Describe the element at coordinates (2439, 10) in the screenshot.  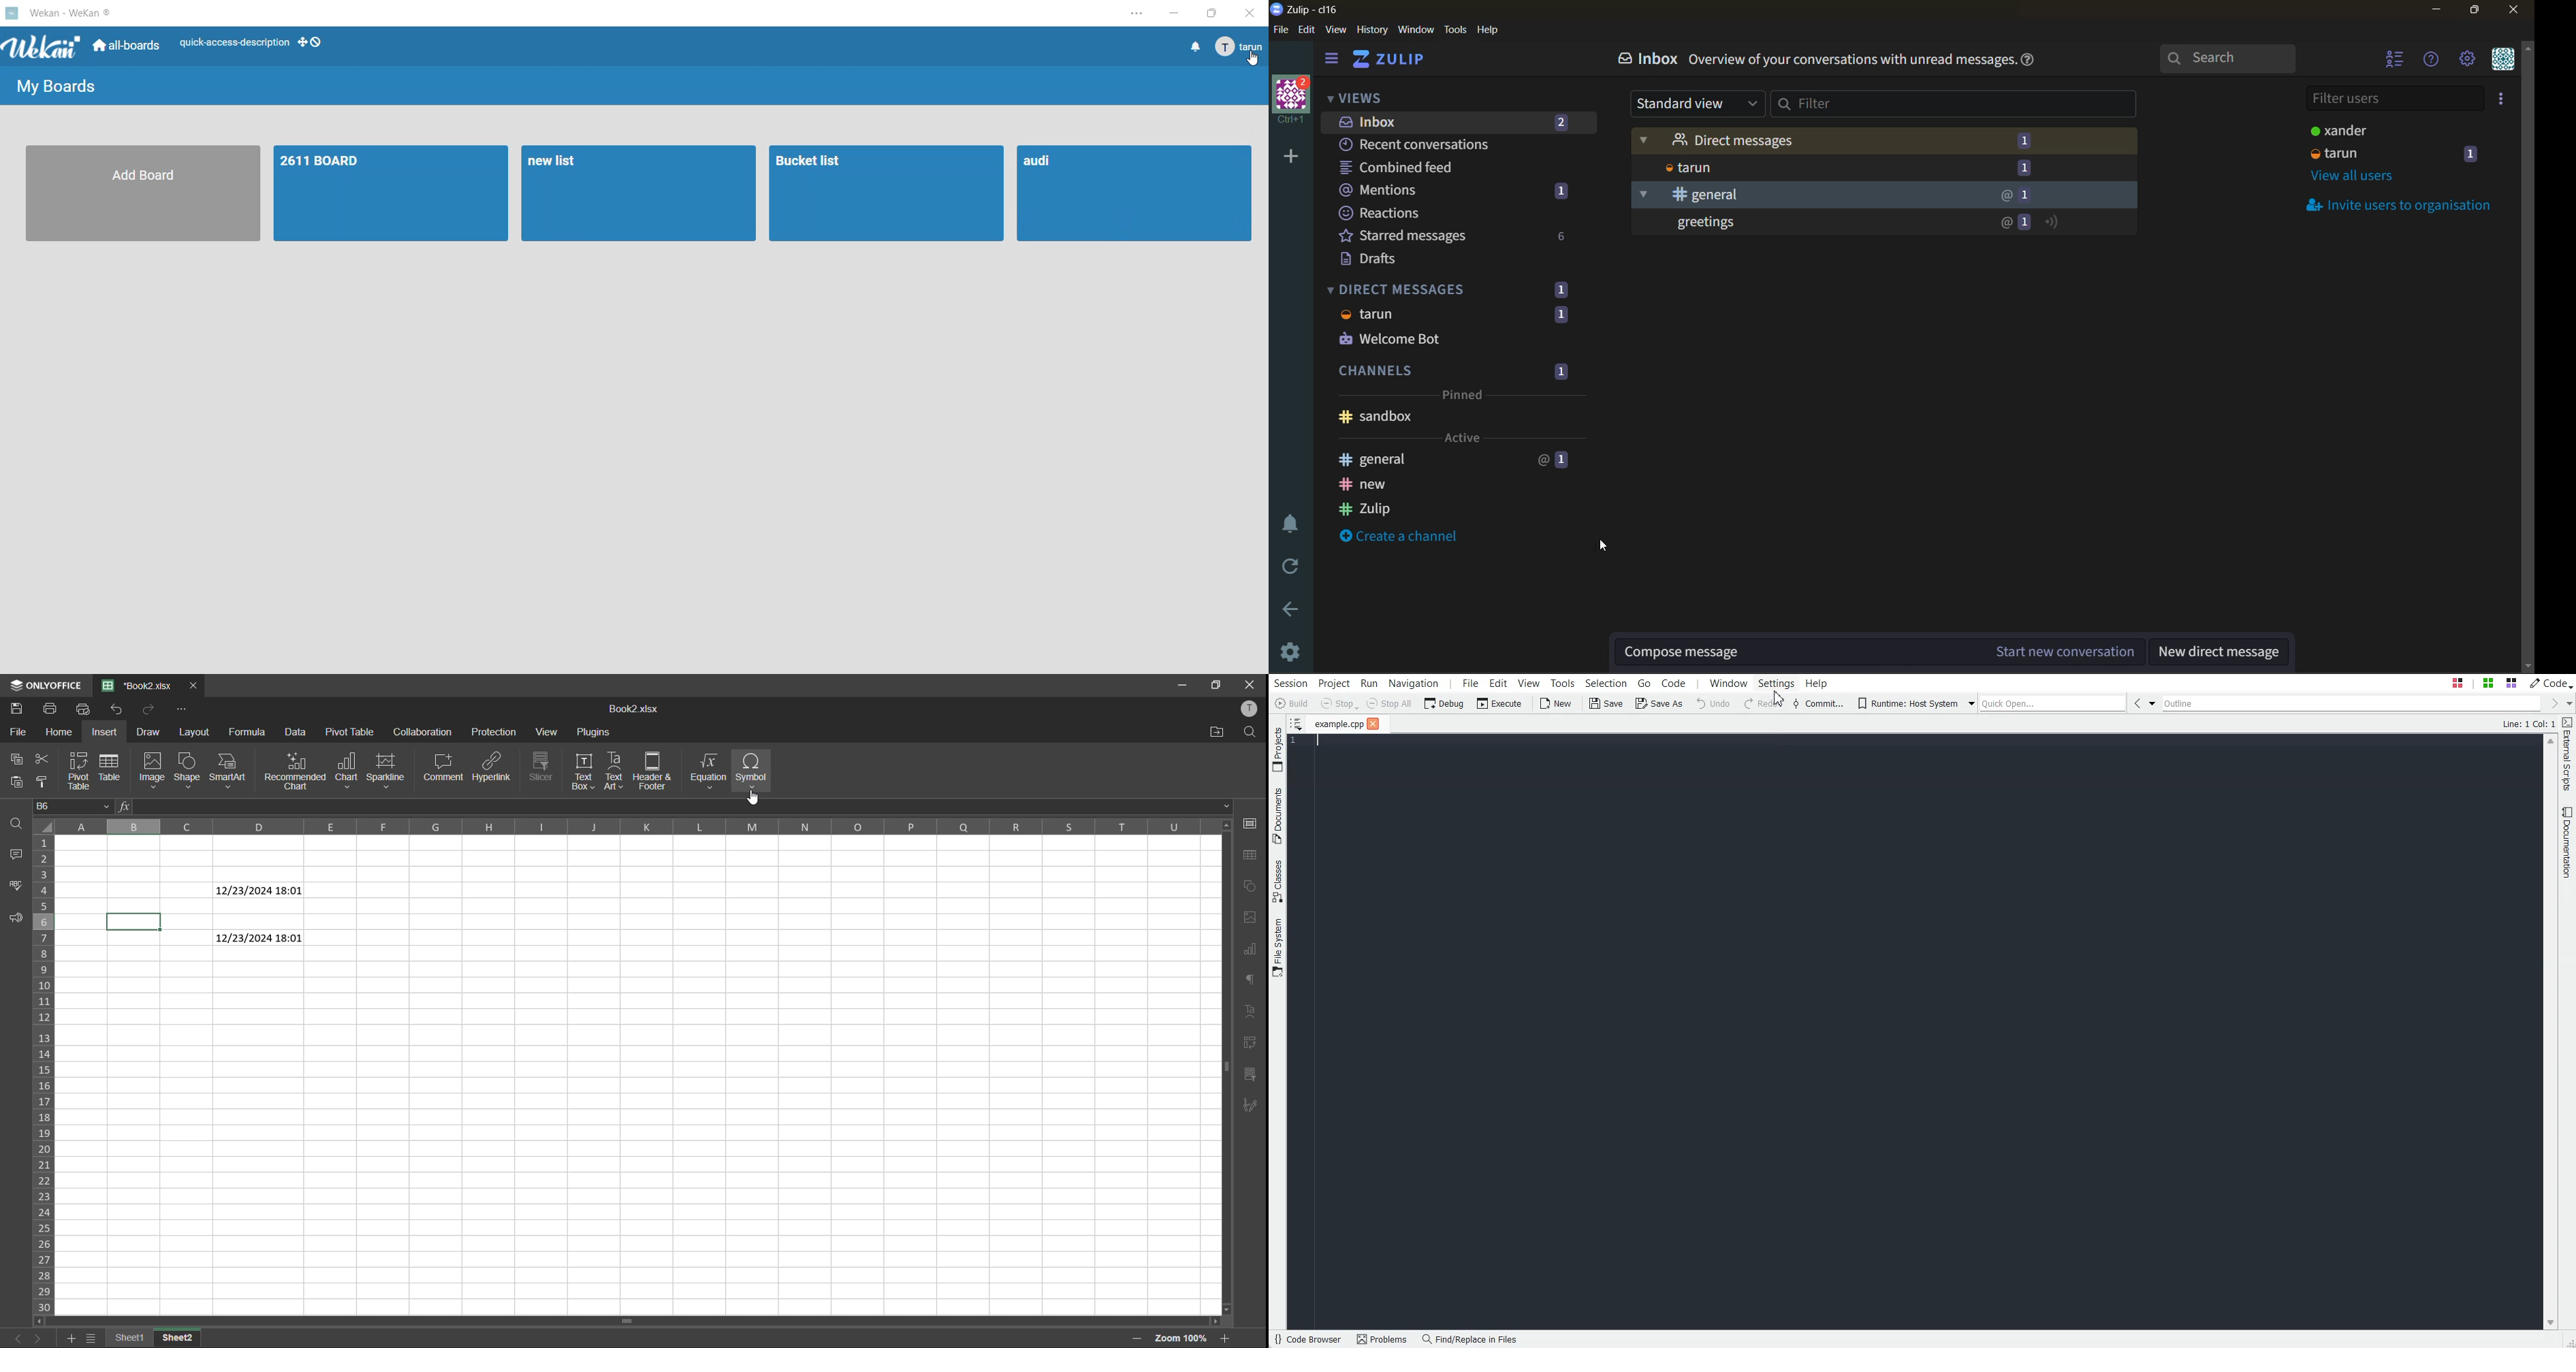
I see `minimize` at that location.